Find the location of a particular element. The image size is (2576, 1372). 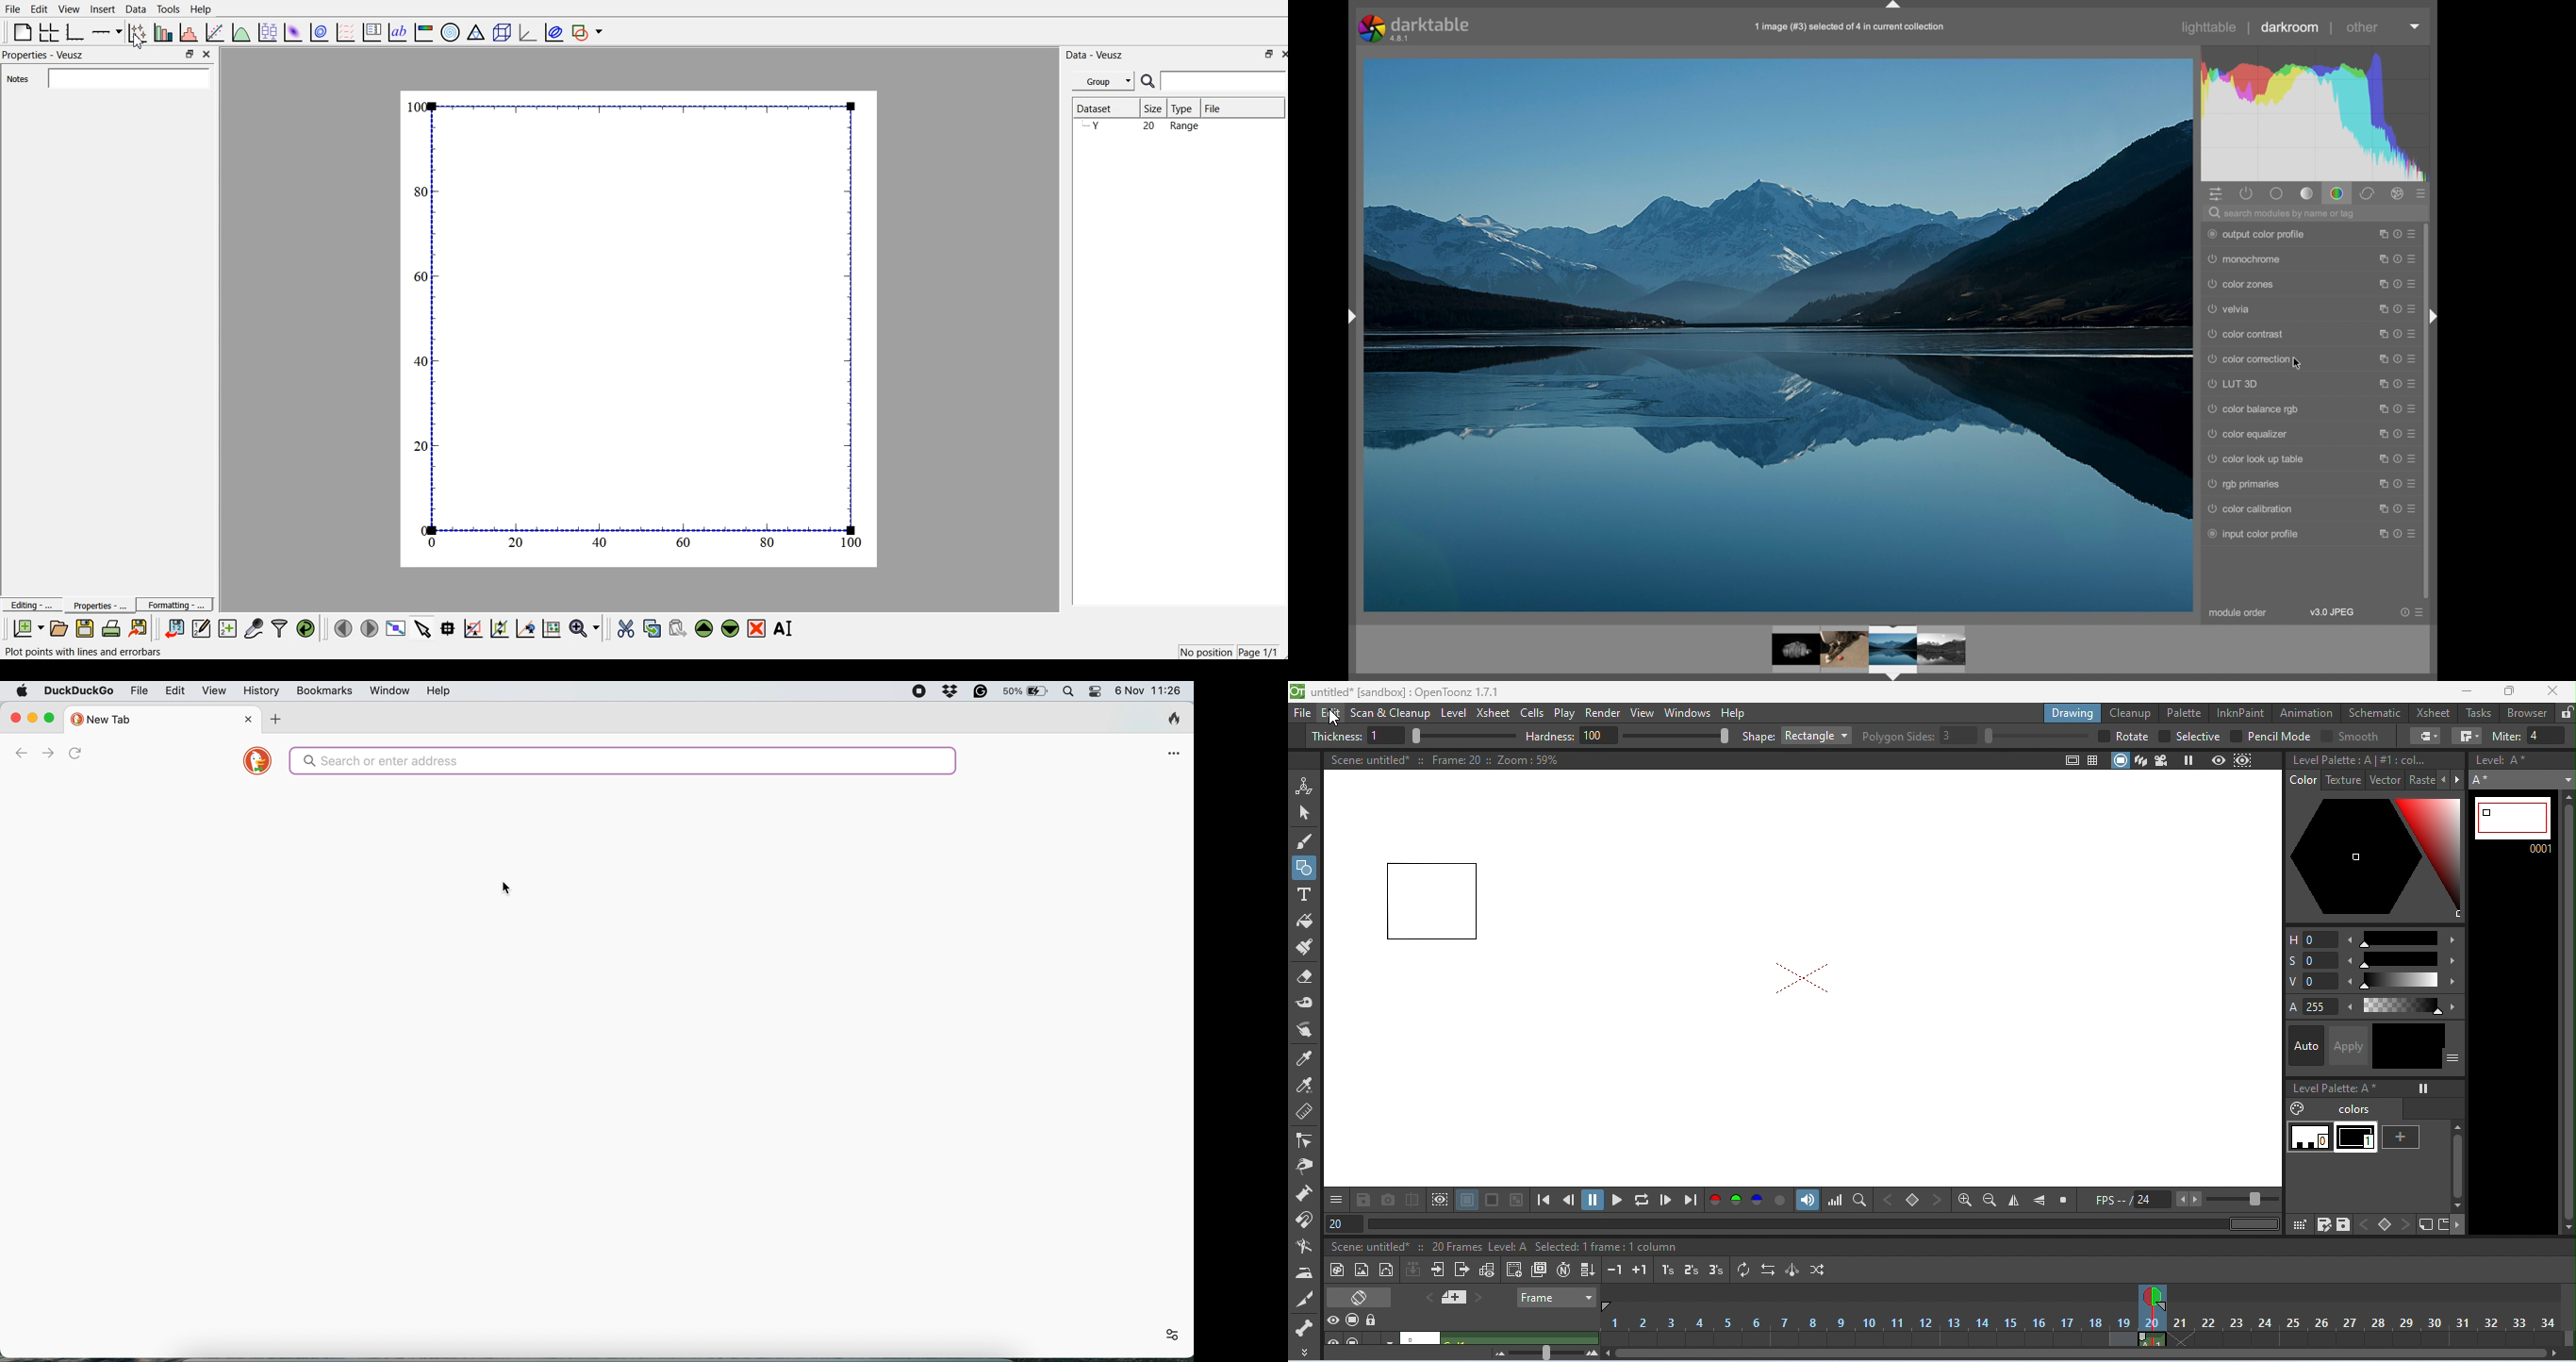

loop is located at coordinates (1641, 1199).